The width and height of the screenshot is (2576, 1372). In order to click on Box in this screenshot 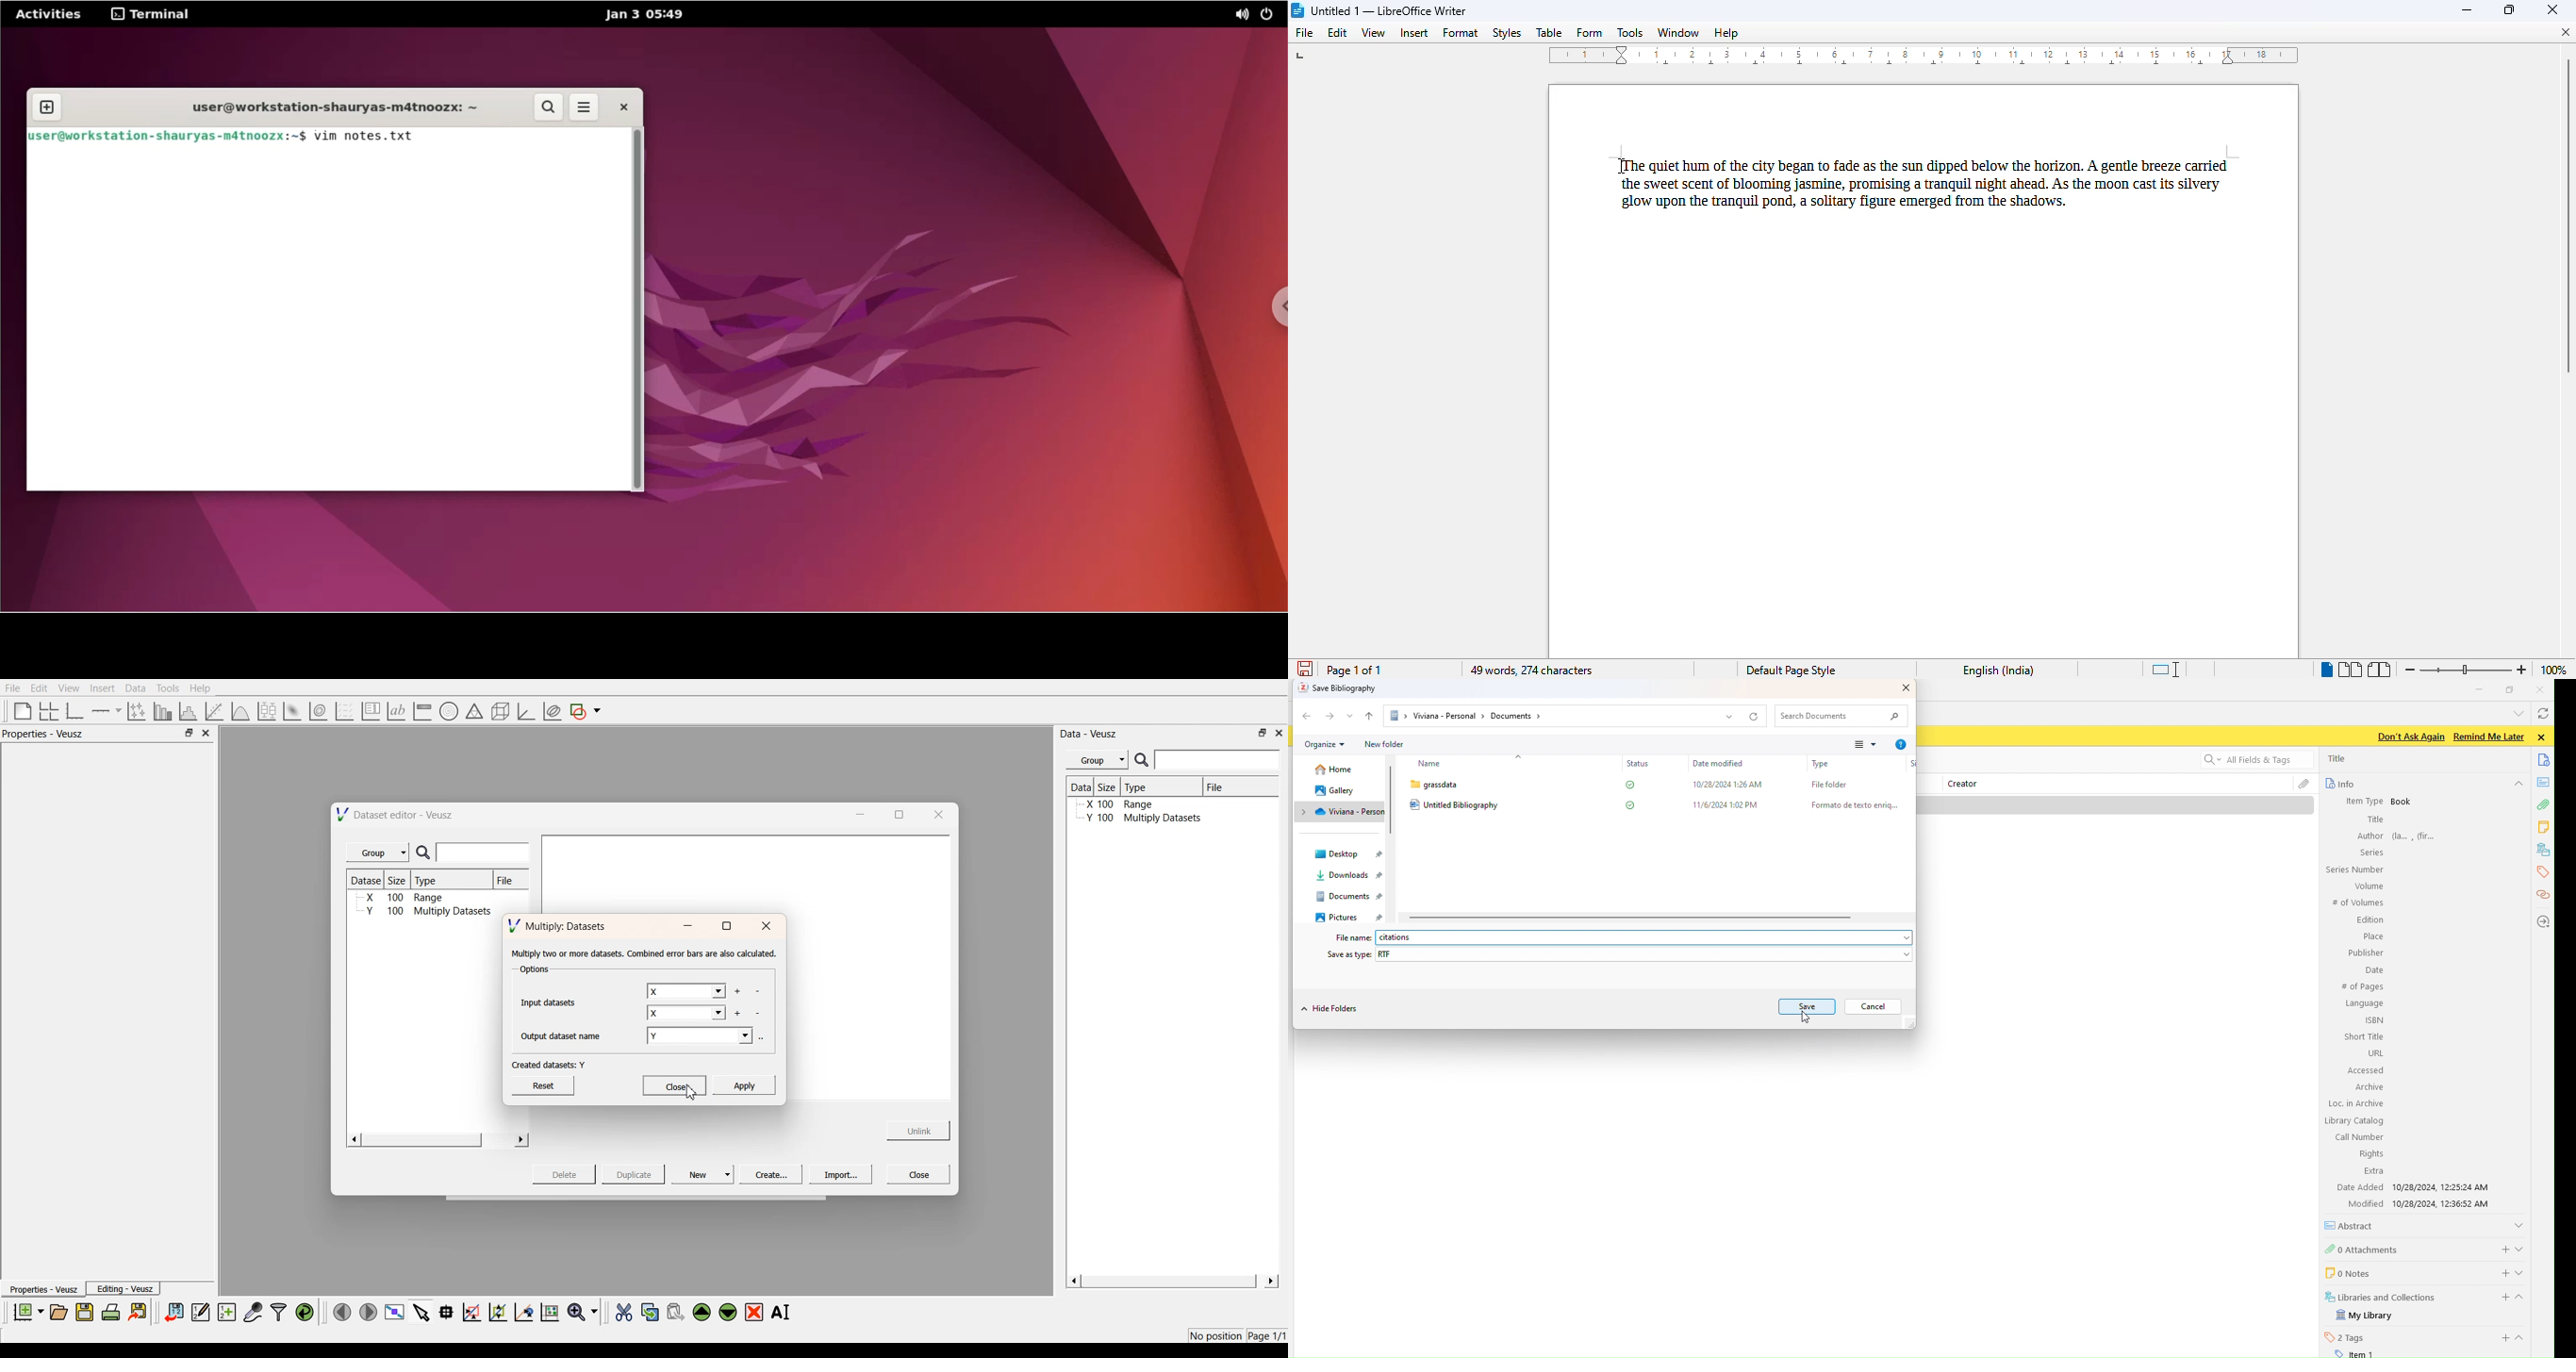, I will do `click(2511, 690)`.